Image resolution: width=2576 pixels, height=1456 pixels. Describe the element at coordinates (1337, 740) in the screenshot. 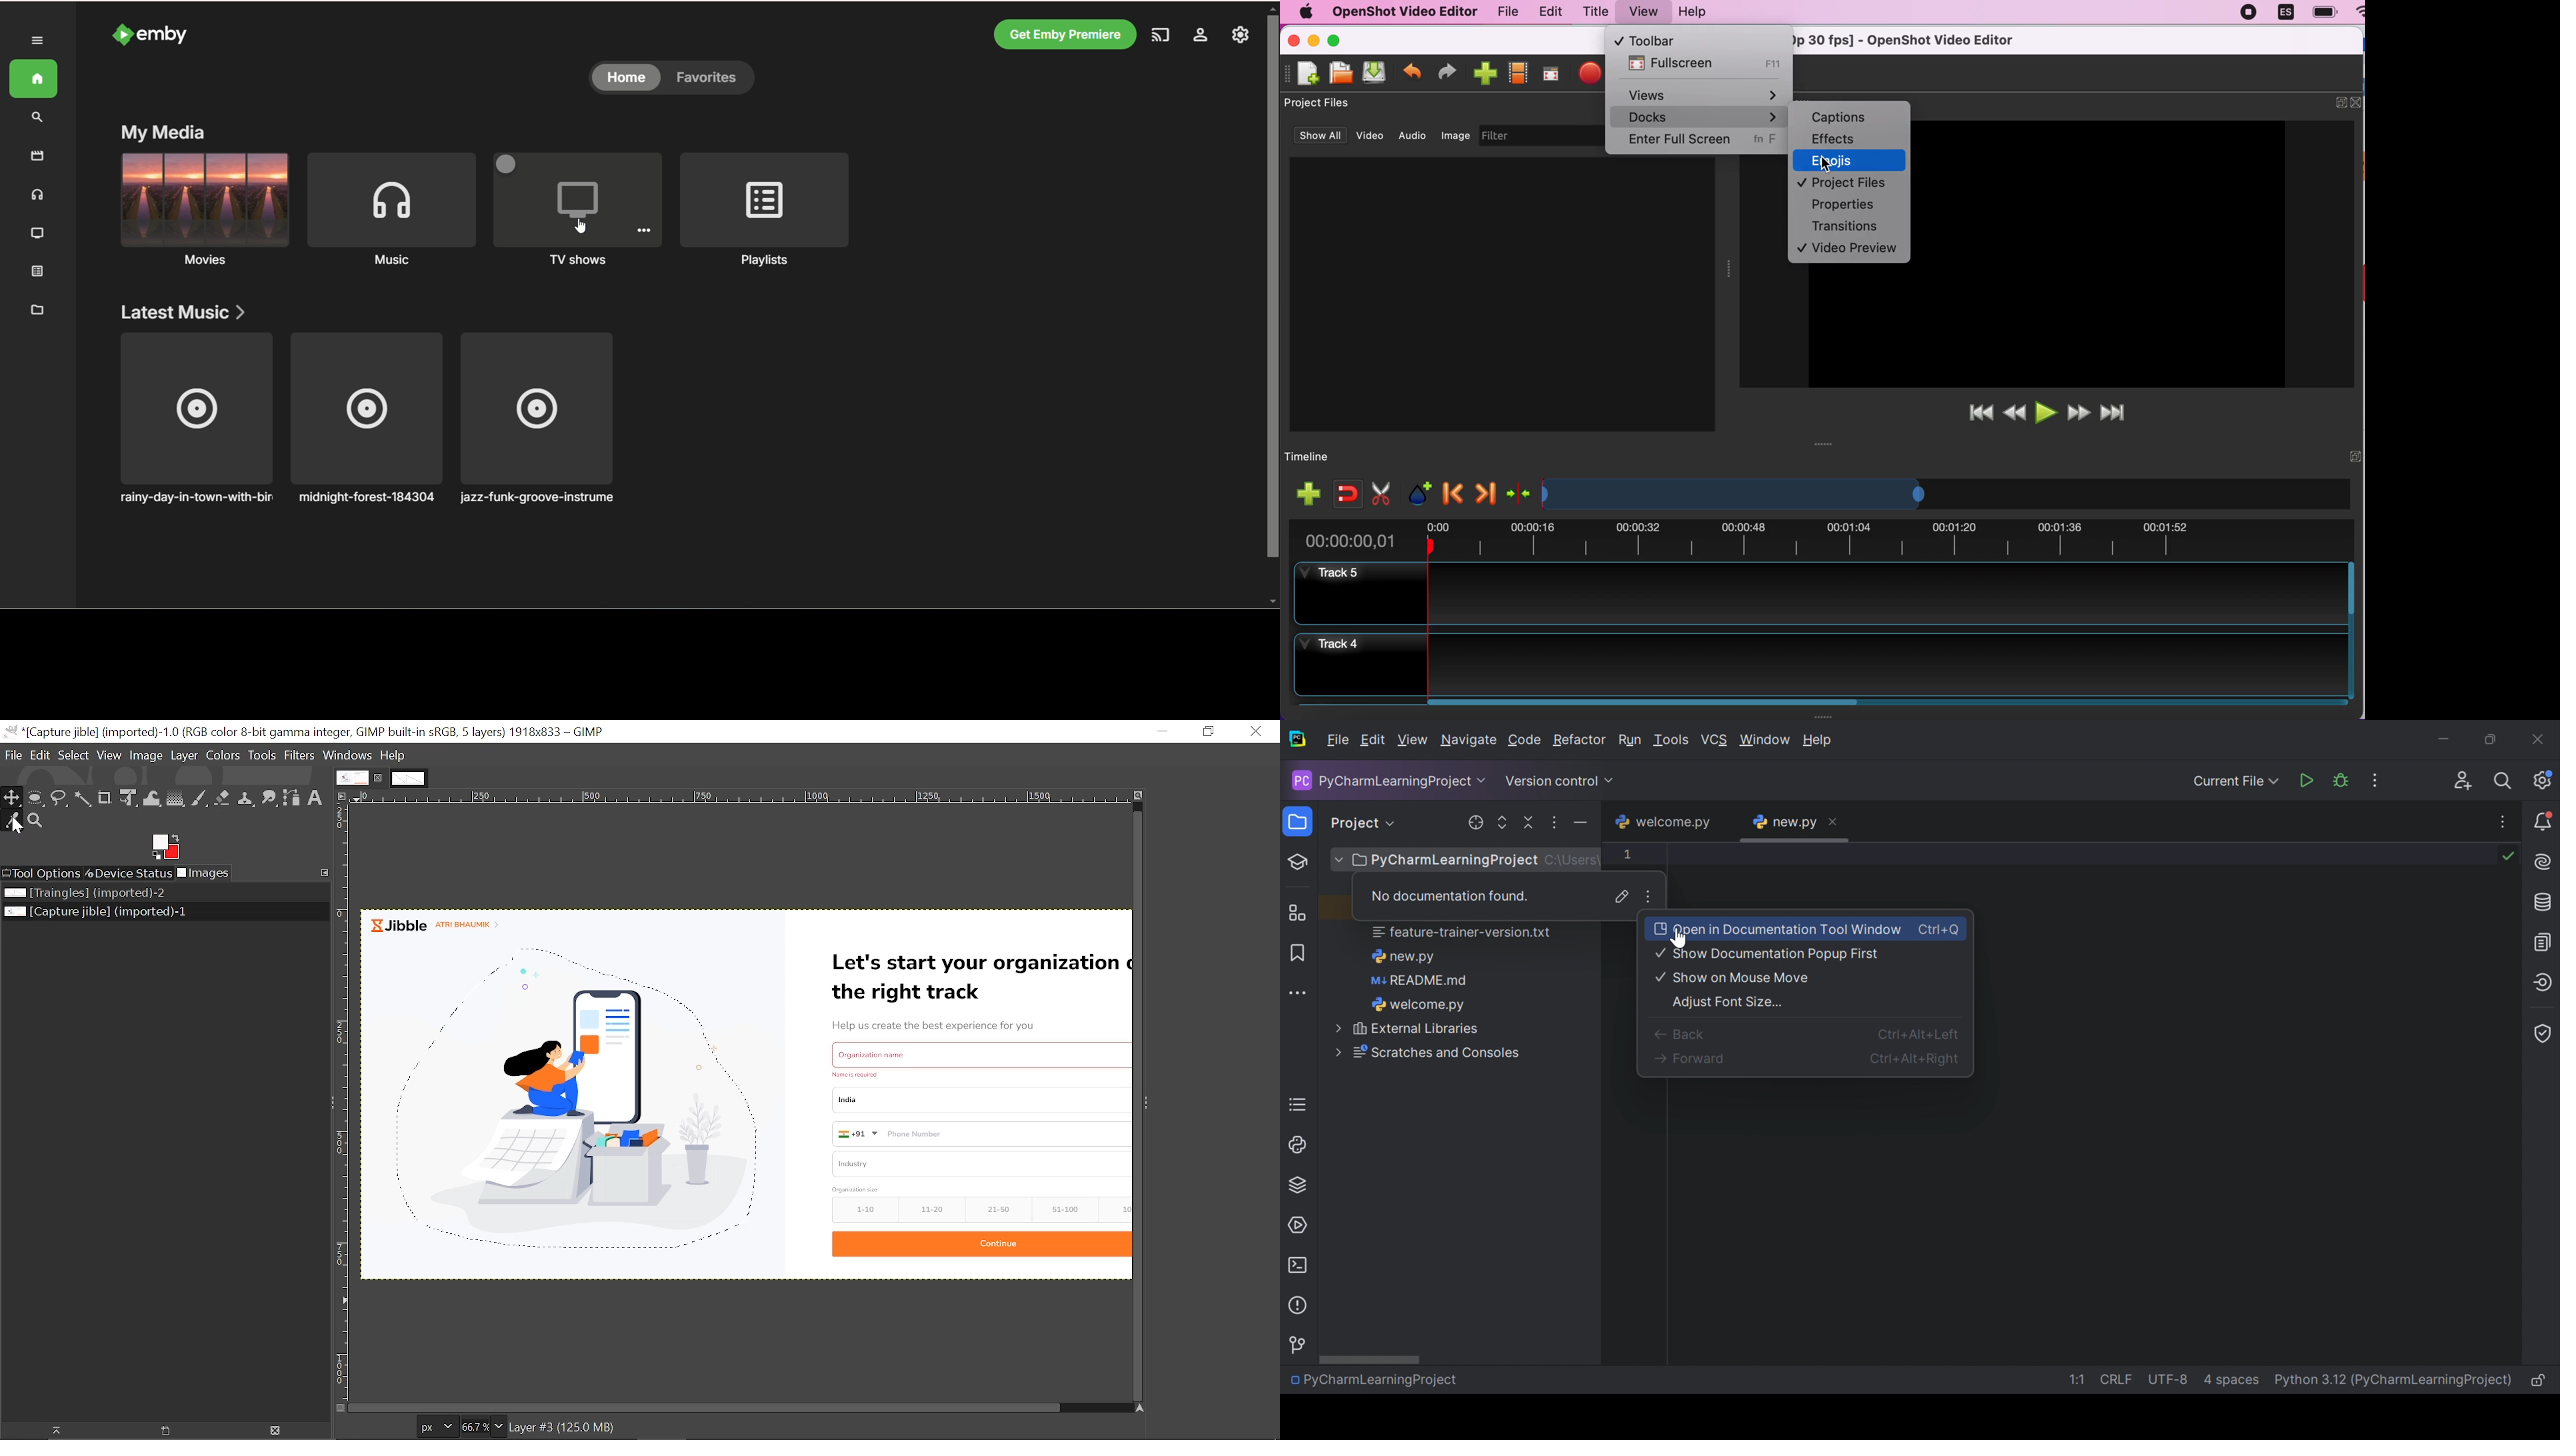

I see `File` at that location.